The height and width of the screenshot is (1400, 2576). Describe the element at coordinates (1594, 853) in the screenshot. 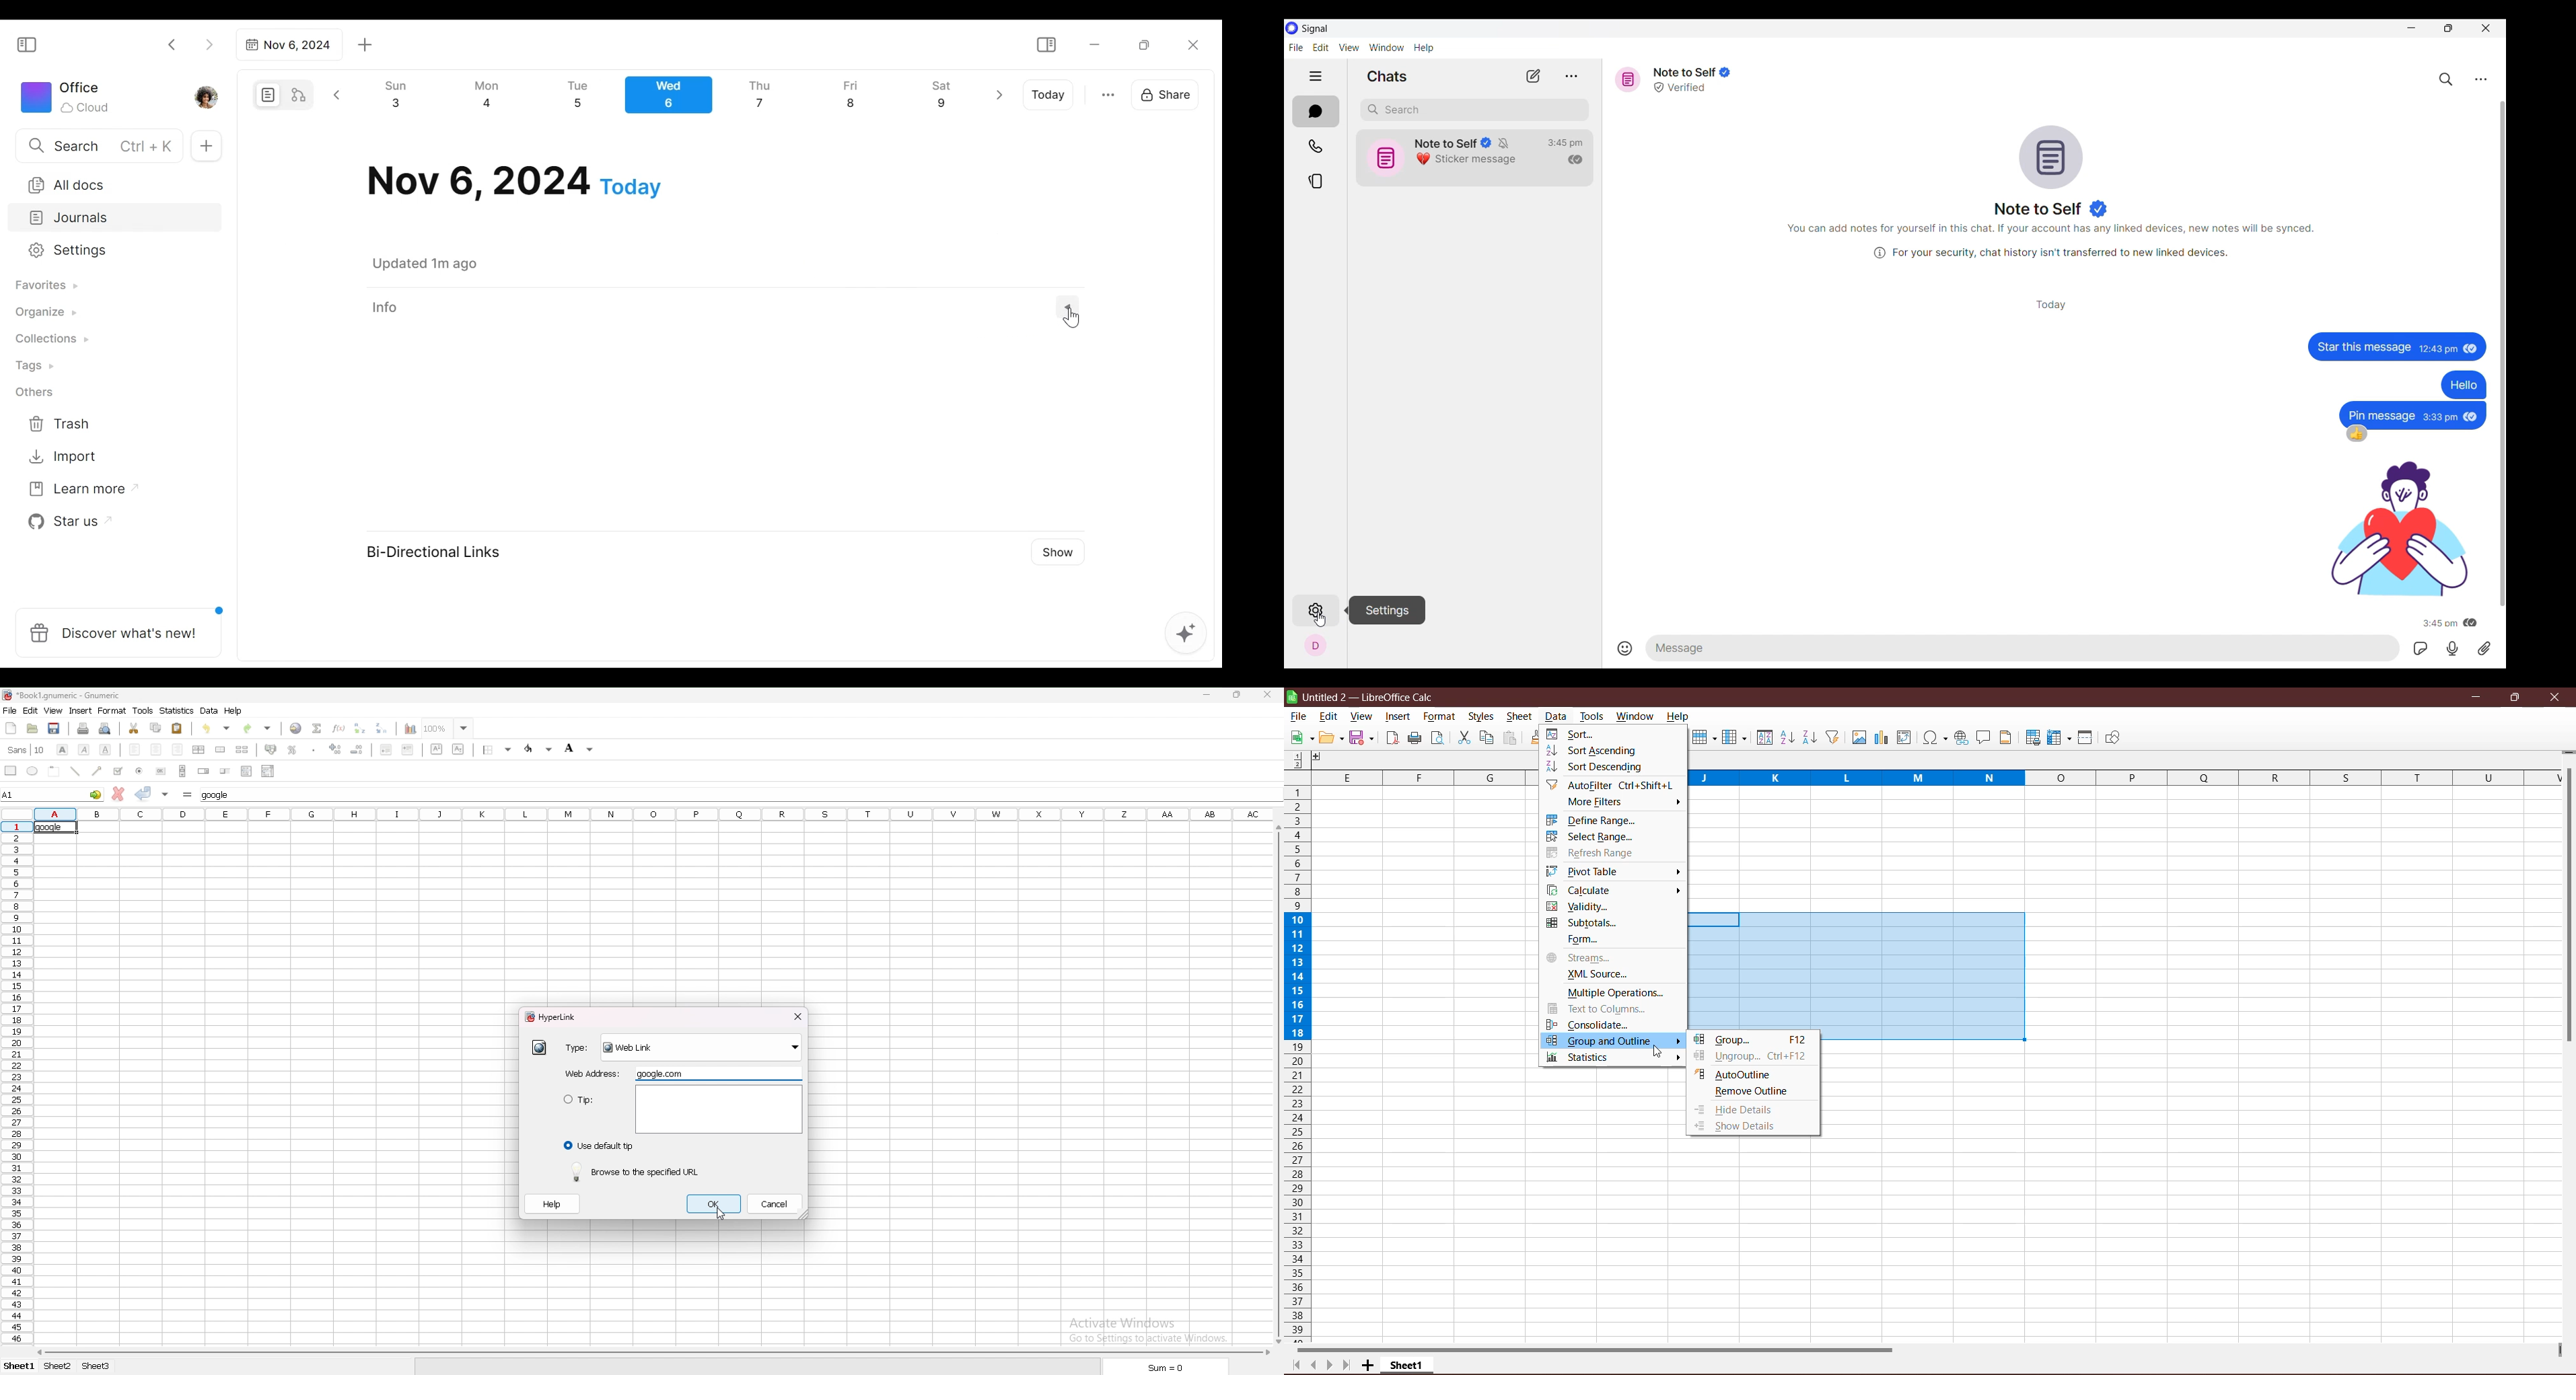

I see `Refresh Range` at that location.